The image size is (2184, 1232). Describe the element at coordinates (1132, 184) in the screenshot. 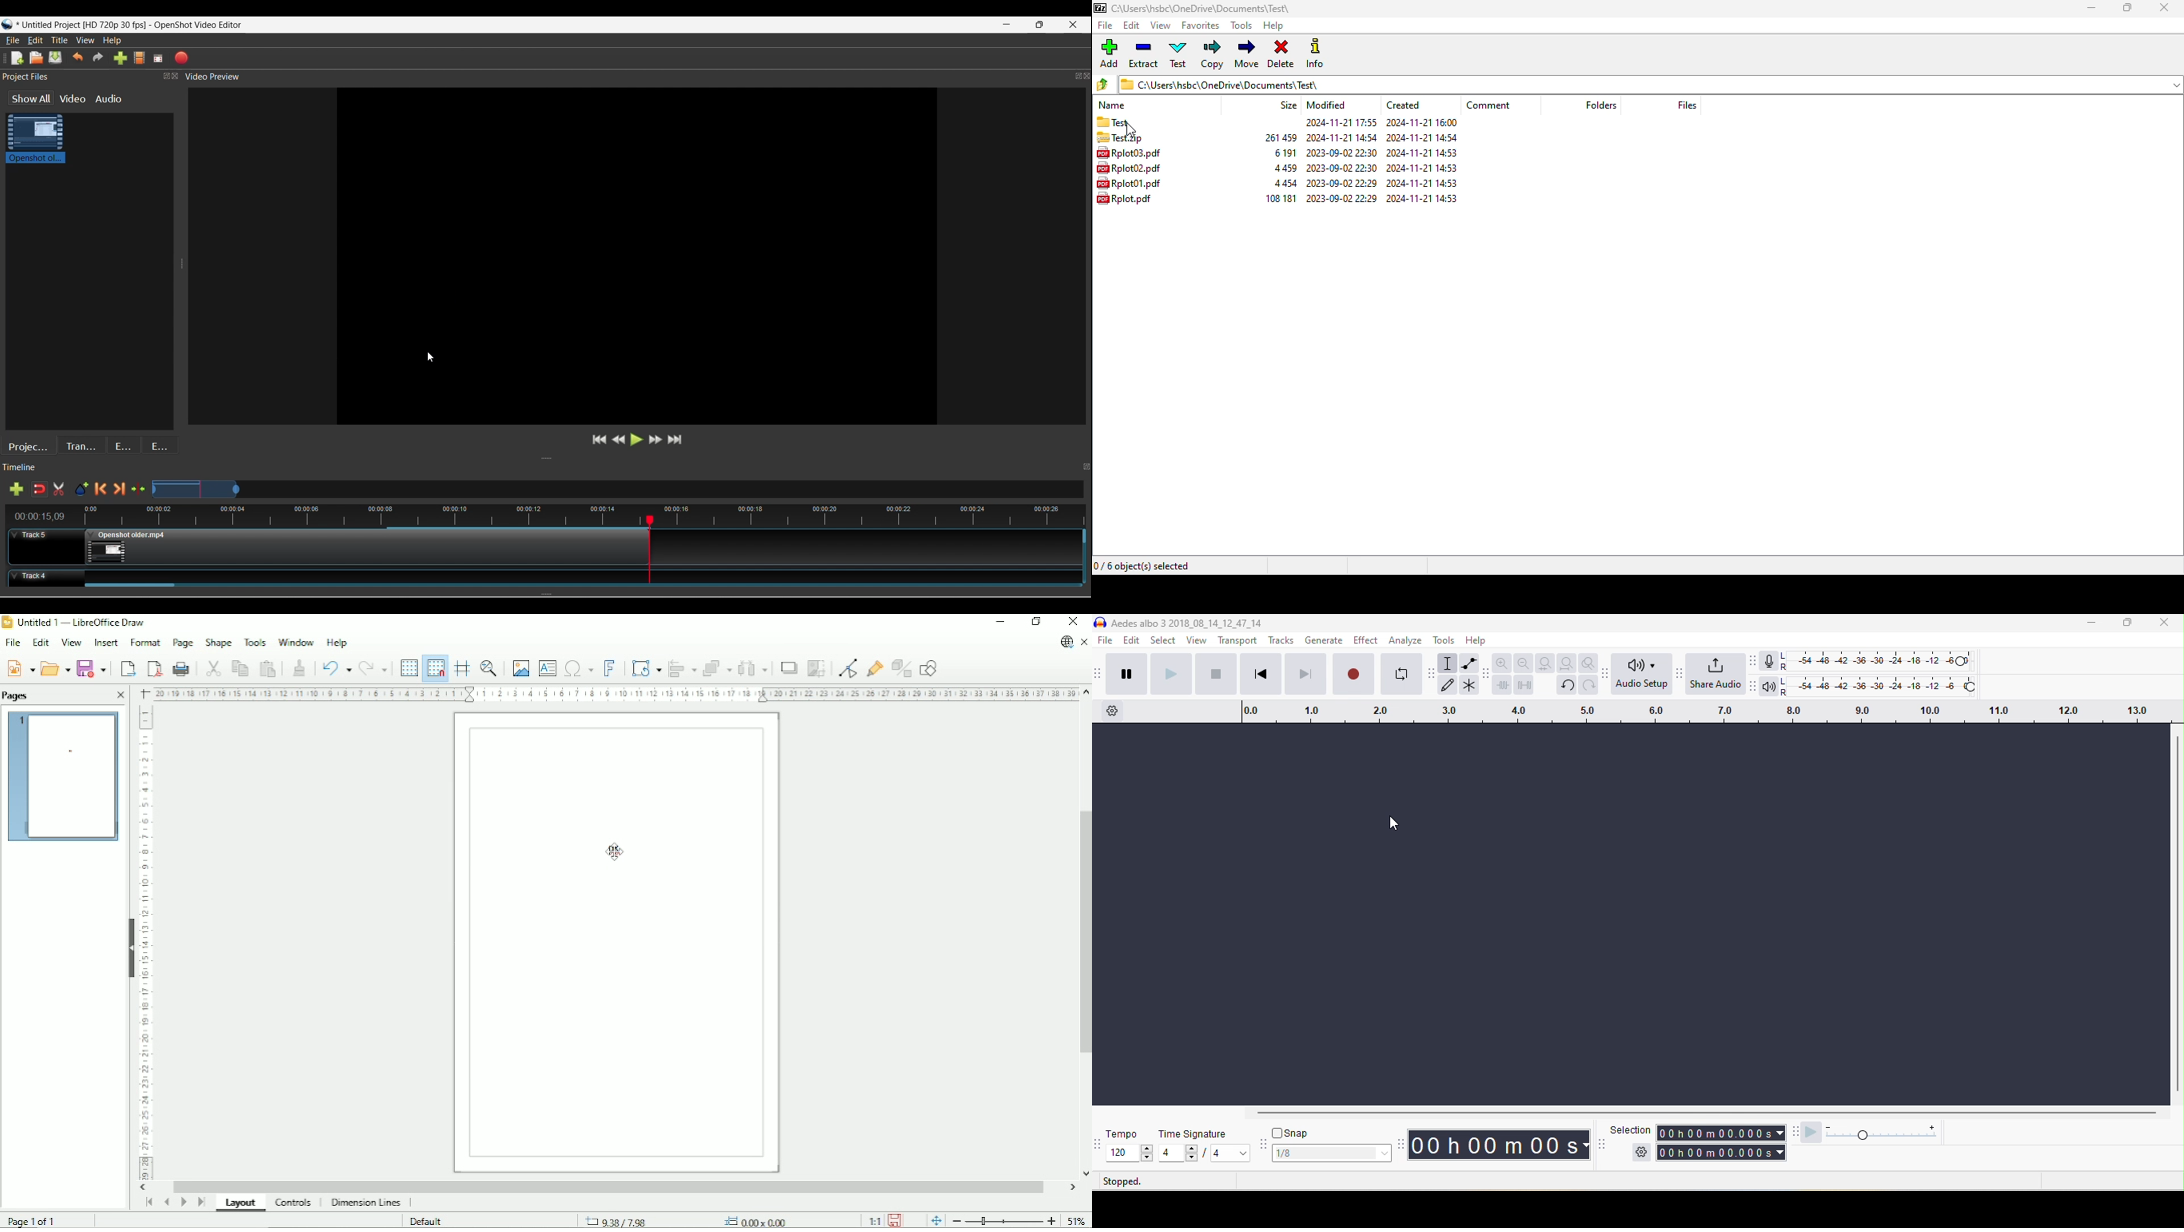

I see `@E Rplot01.pdf` at that location.